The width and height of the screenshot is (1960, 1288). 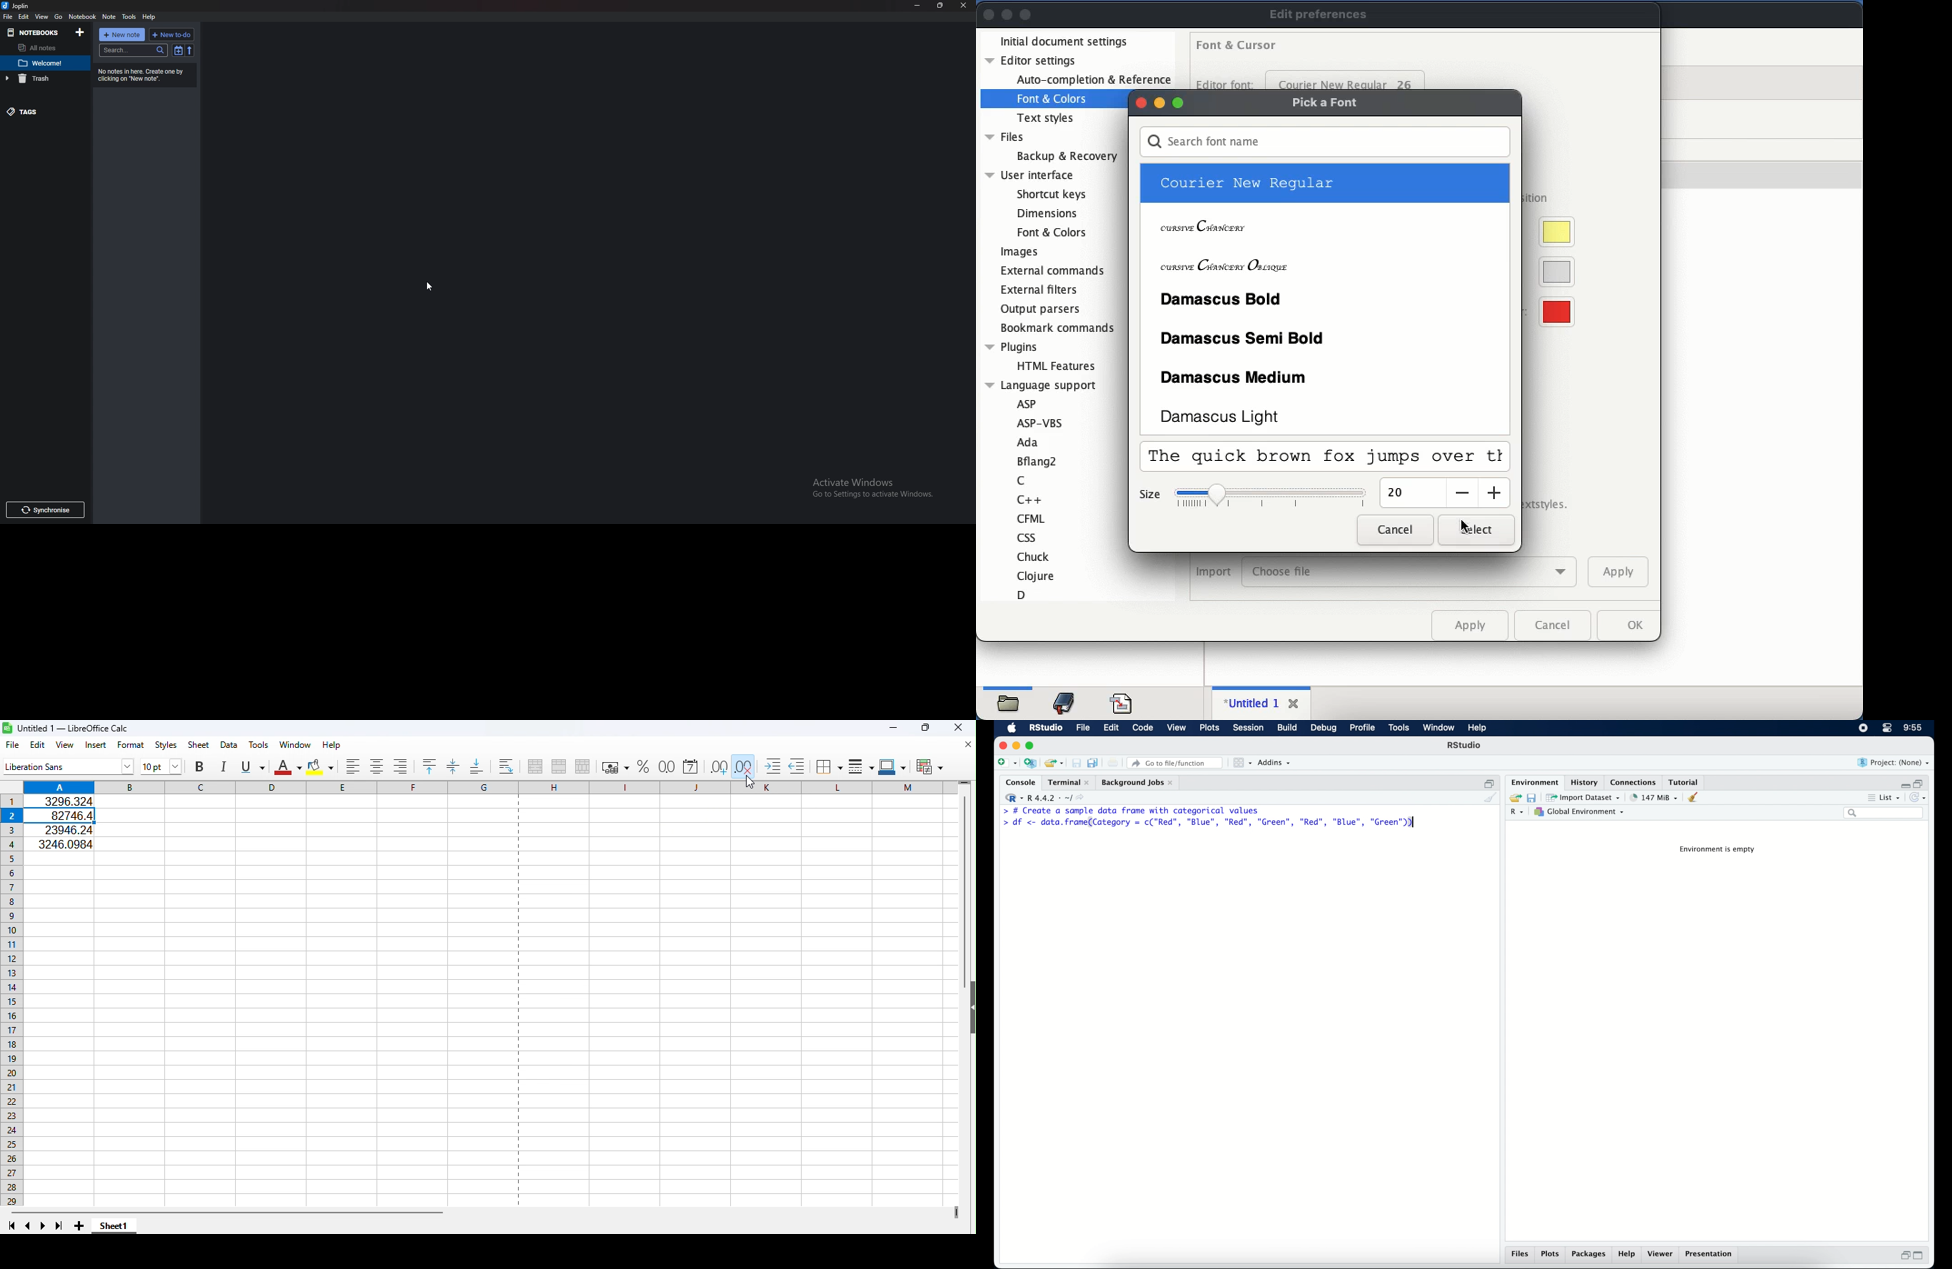 I want to click on Search, so click(x=133, y=51).